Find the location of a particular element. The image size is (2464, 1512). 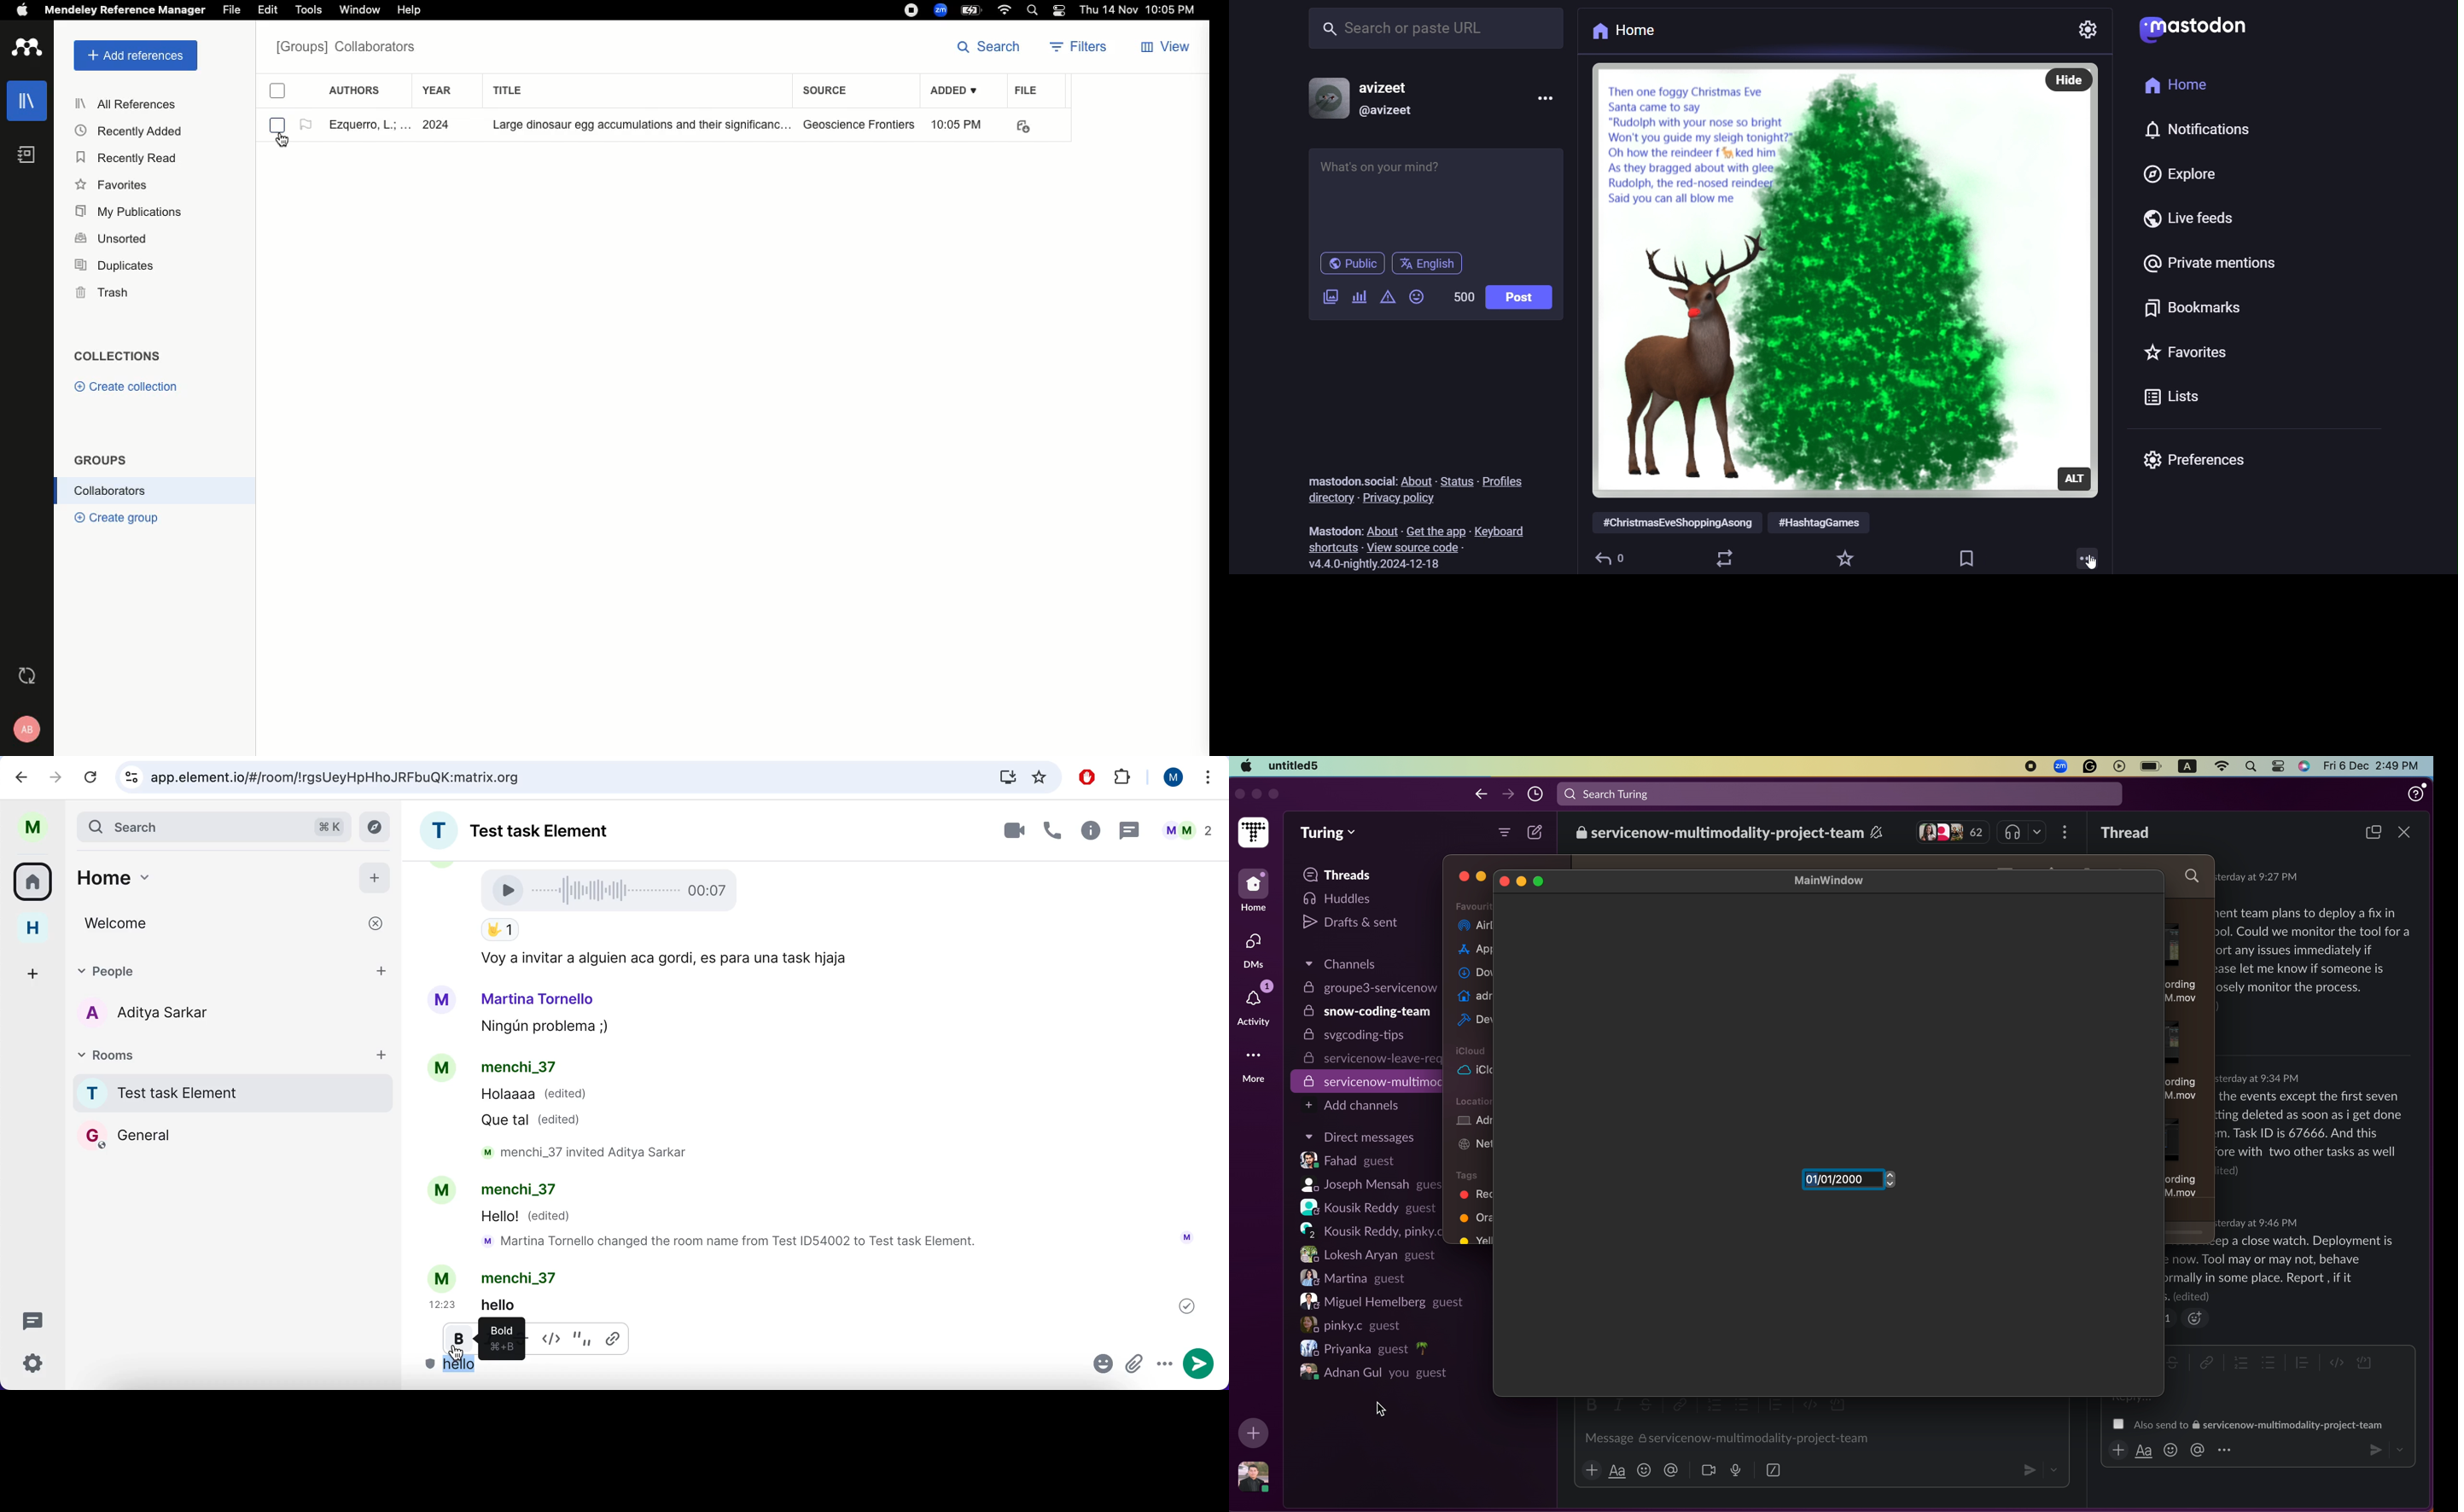

record is located at coordinates (2030, 767).